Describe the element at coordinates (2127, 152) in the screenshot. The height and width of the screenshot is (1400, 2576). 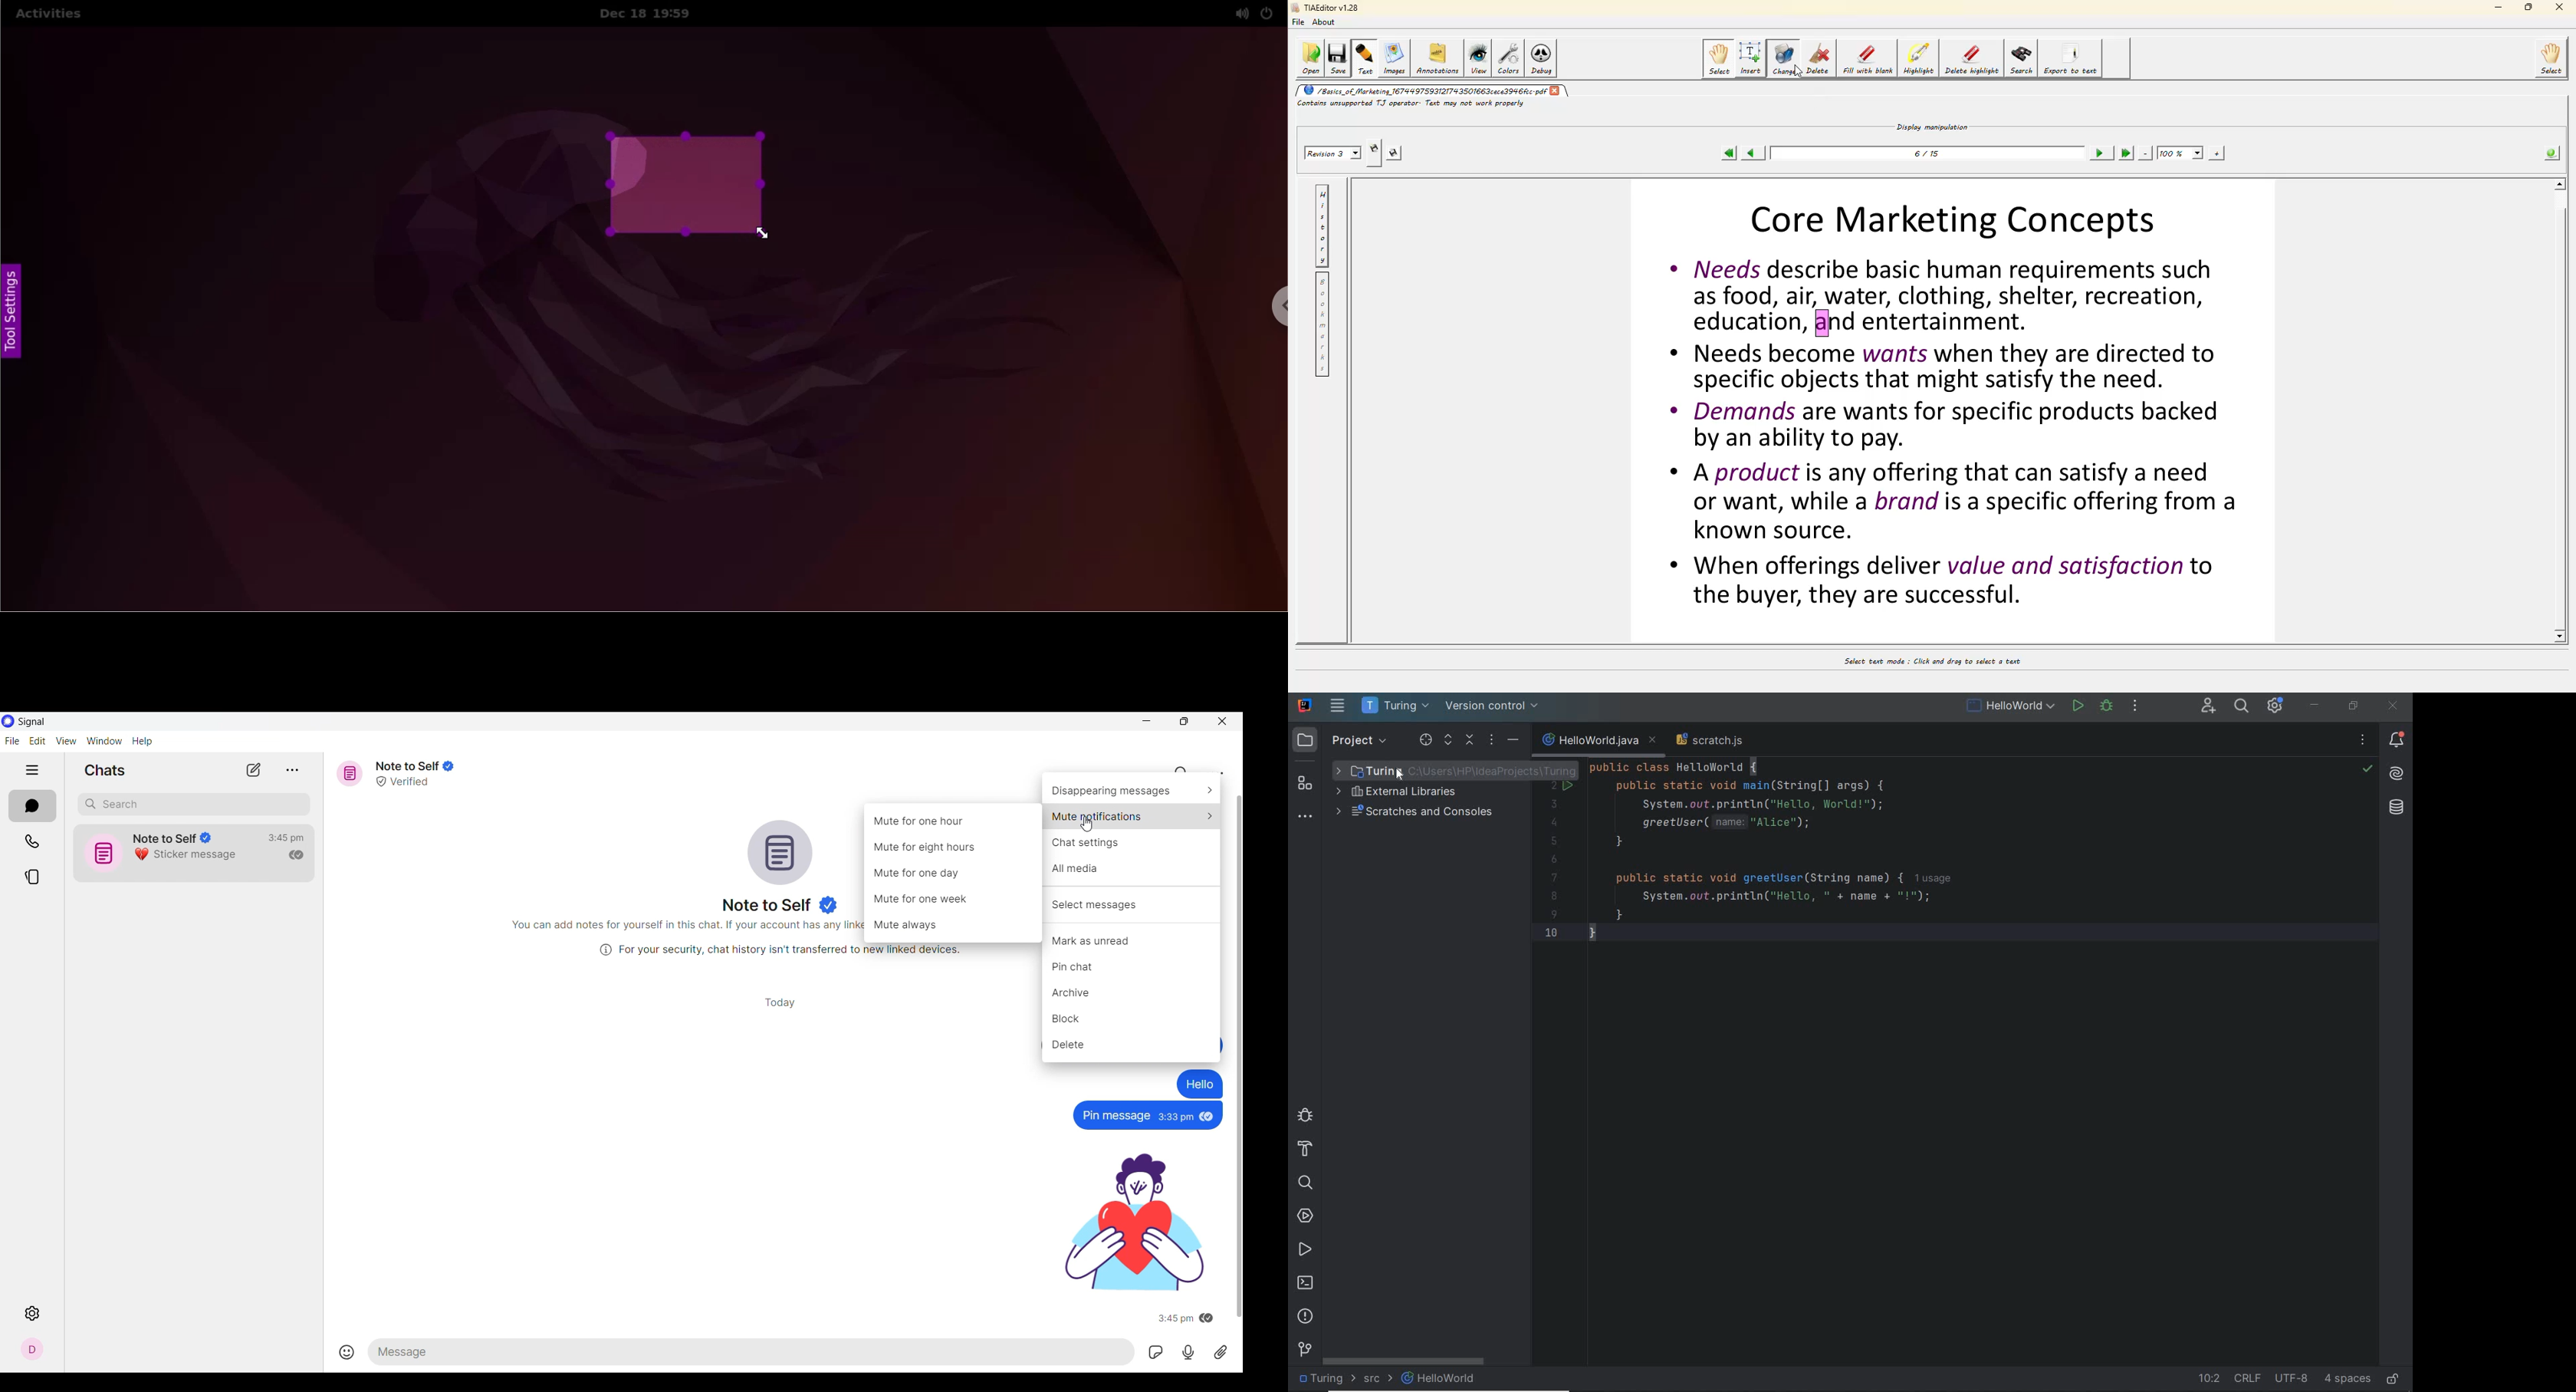
I see `last page` at that location.